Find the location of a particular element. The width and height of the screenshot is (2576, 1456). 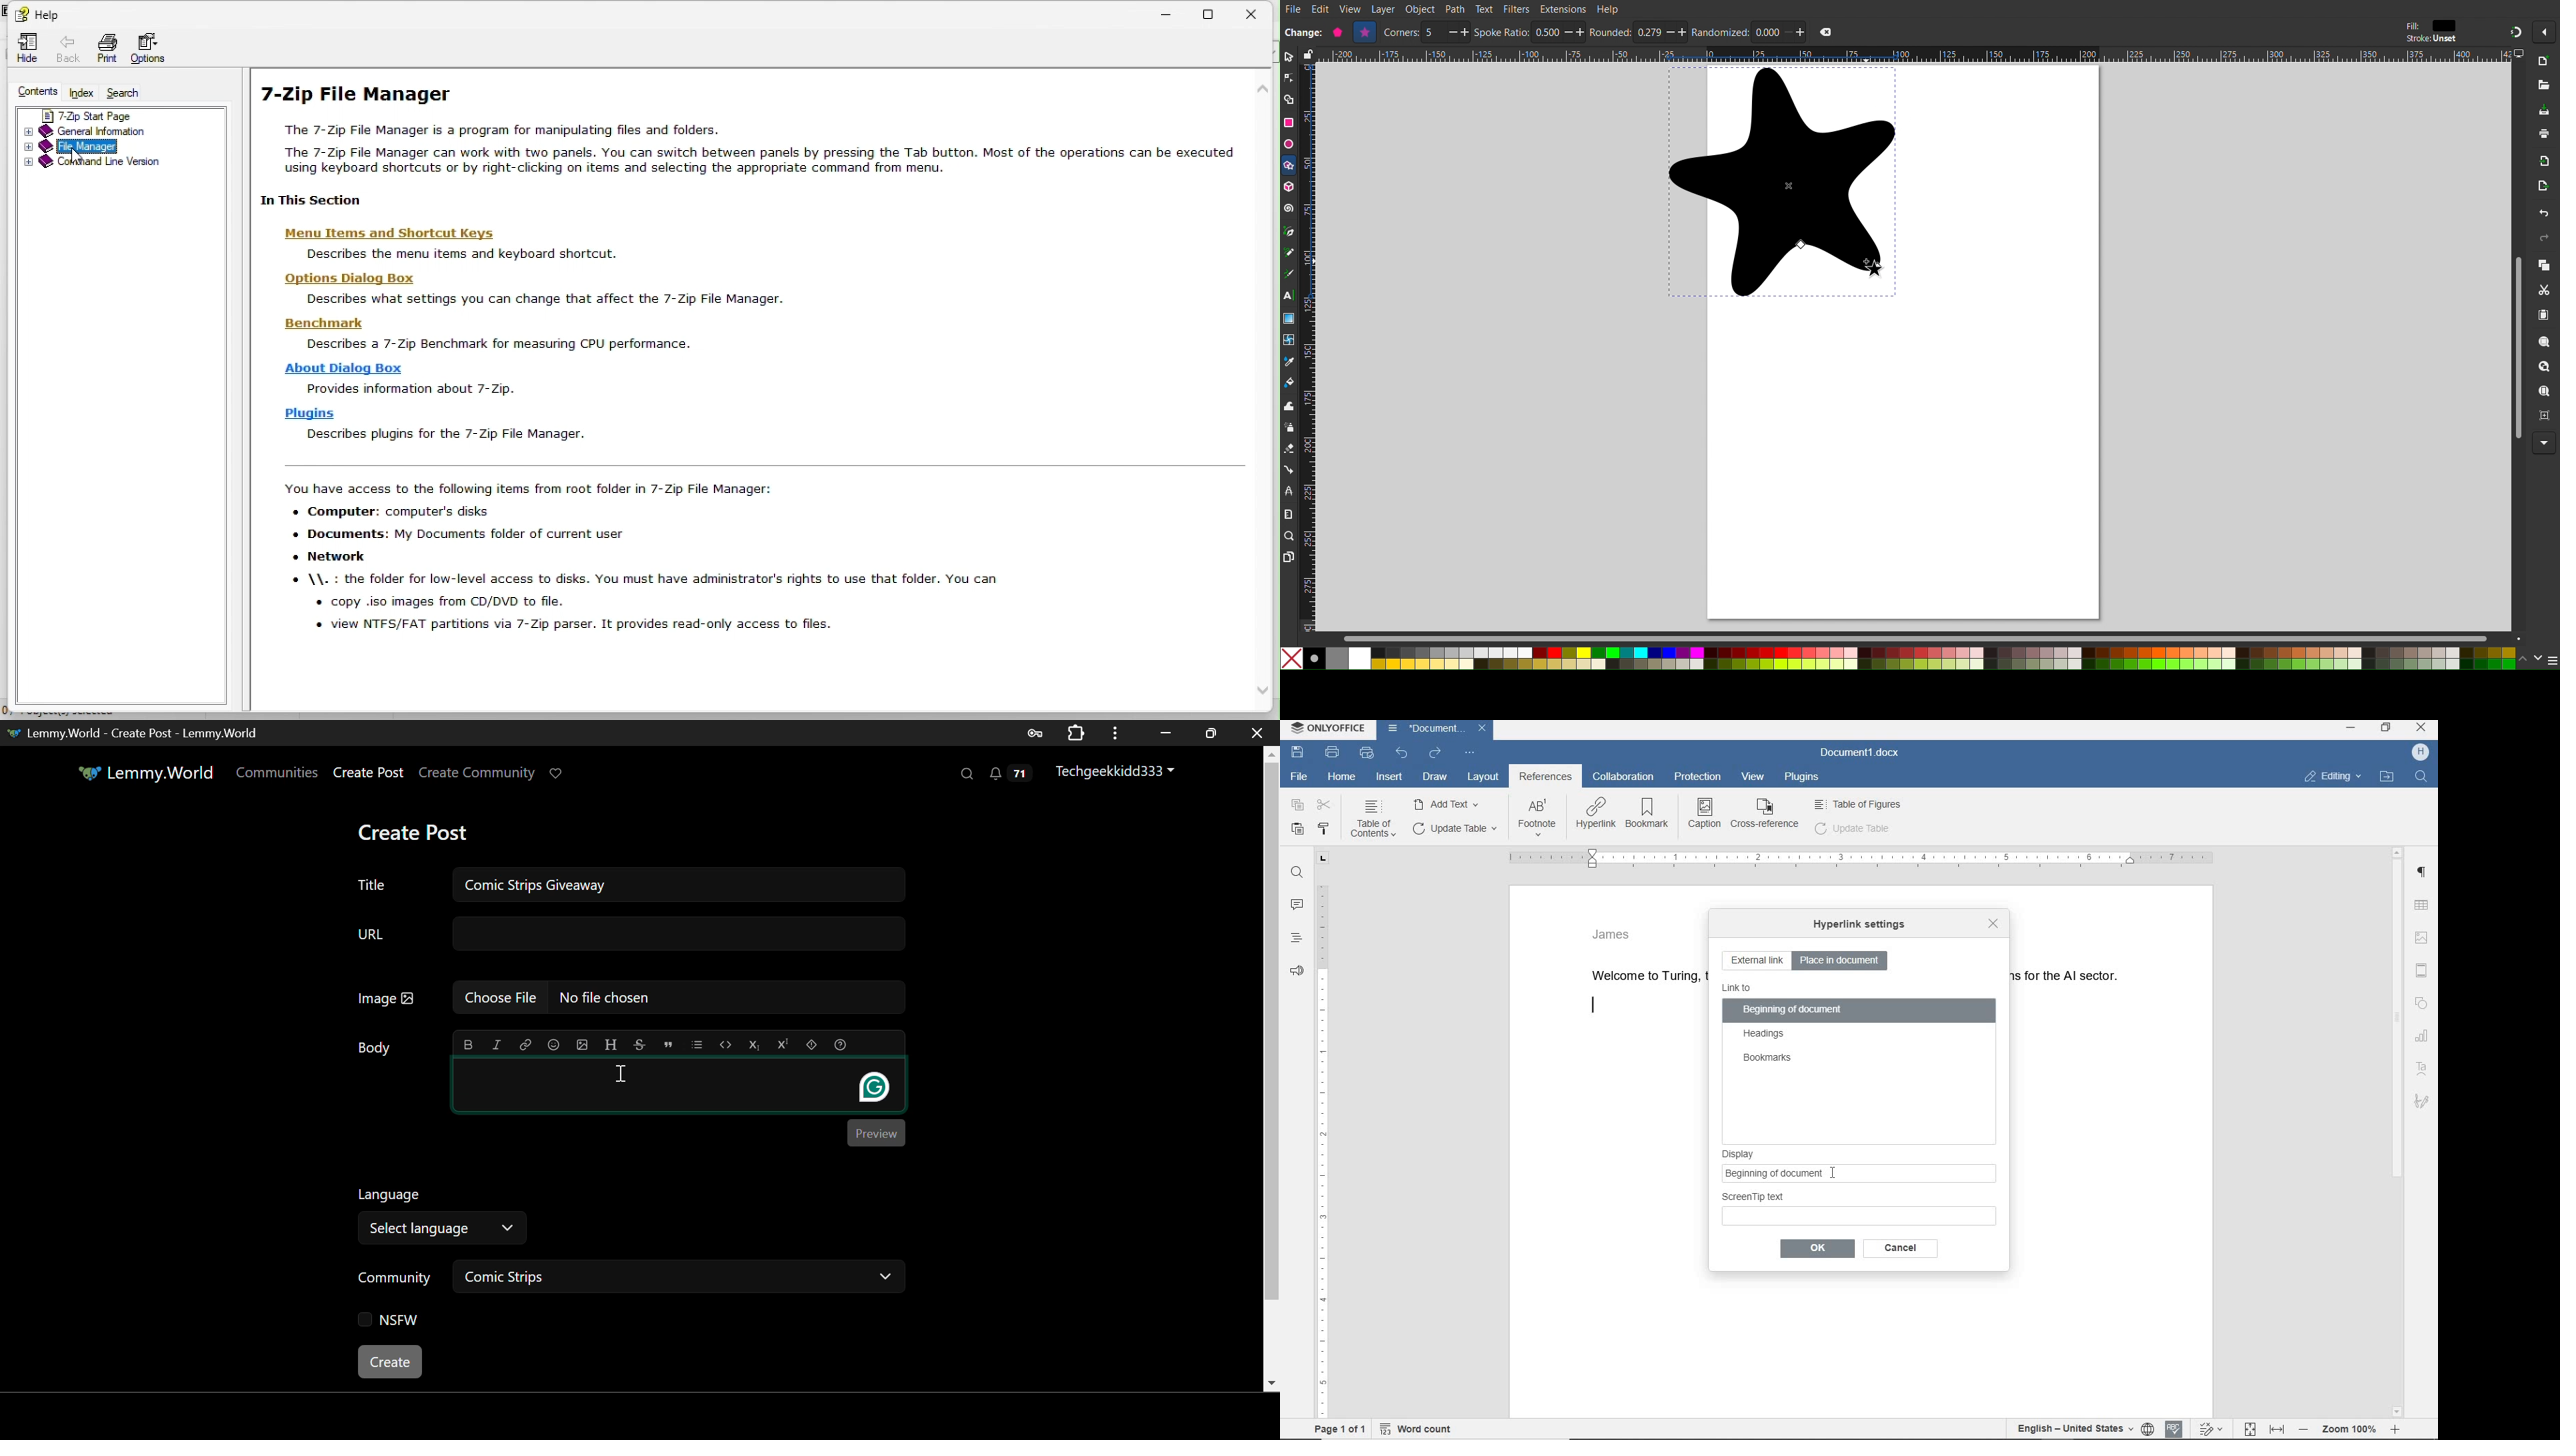

randomized is located at coordinates (1720, 32).